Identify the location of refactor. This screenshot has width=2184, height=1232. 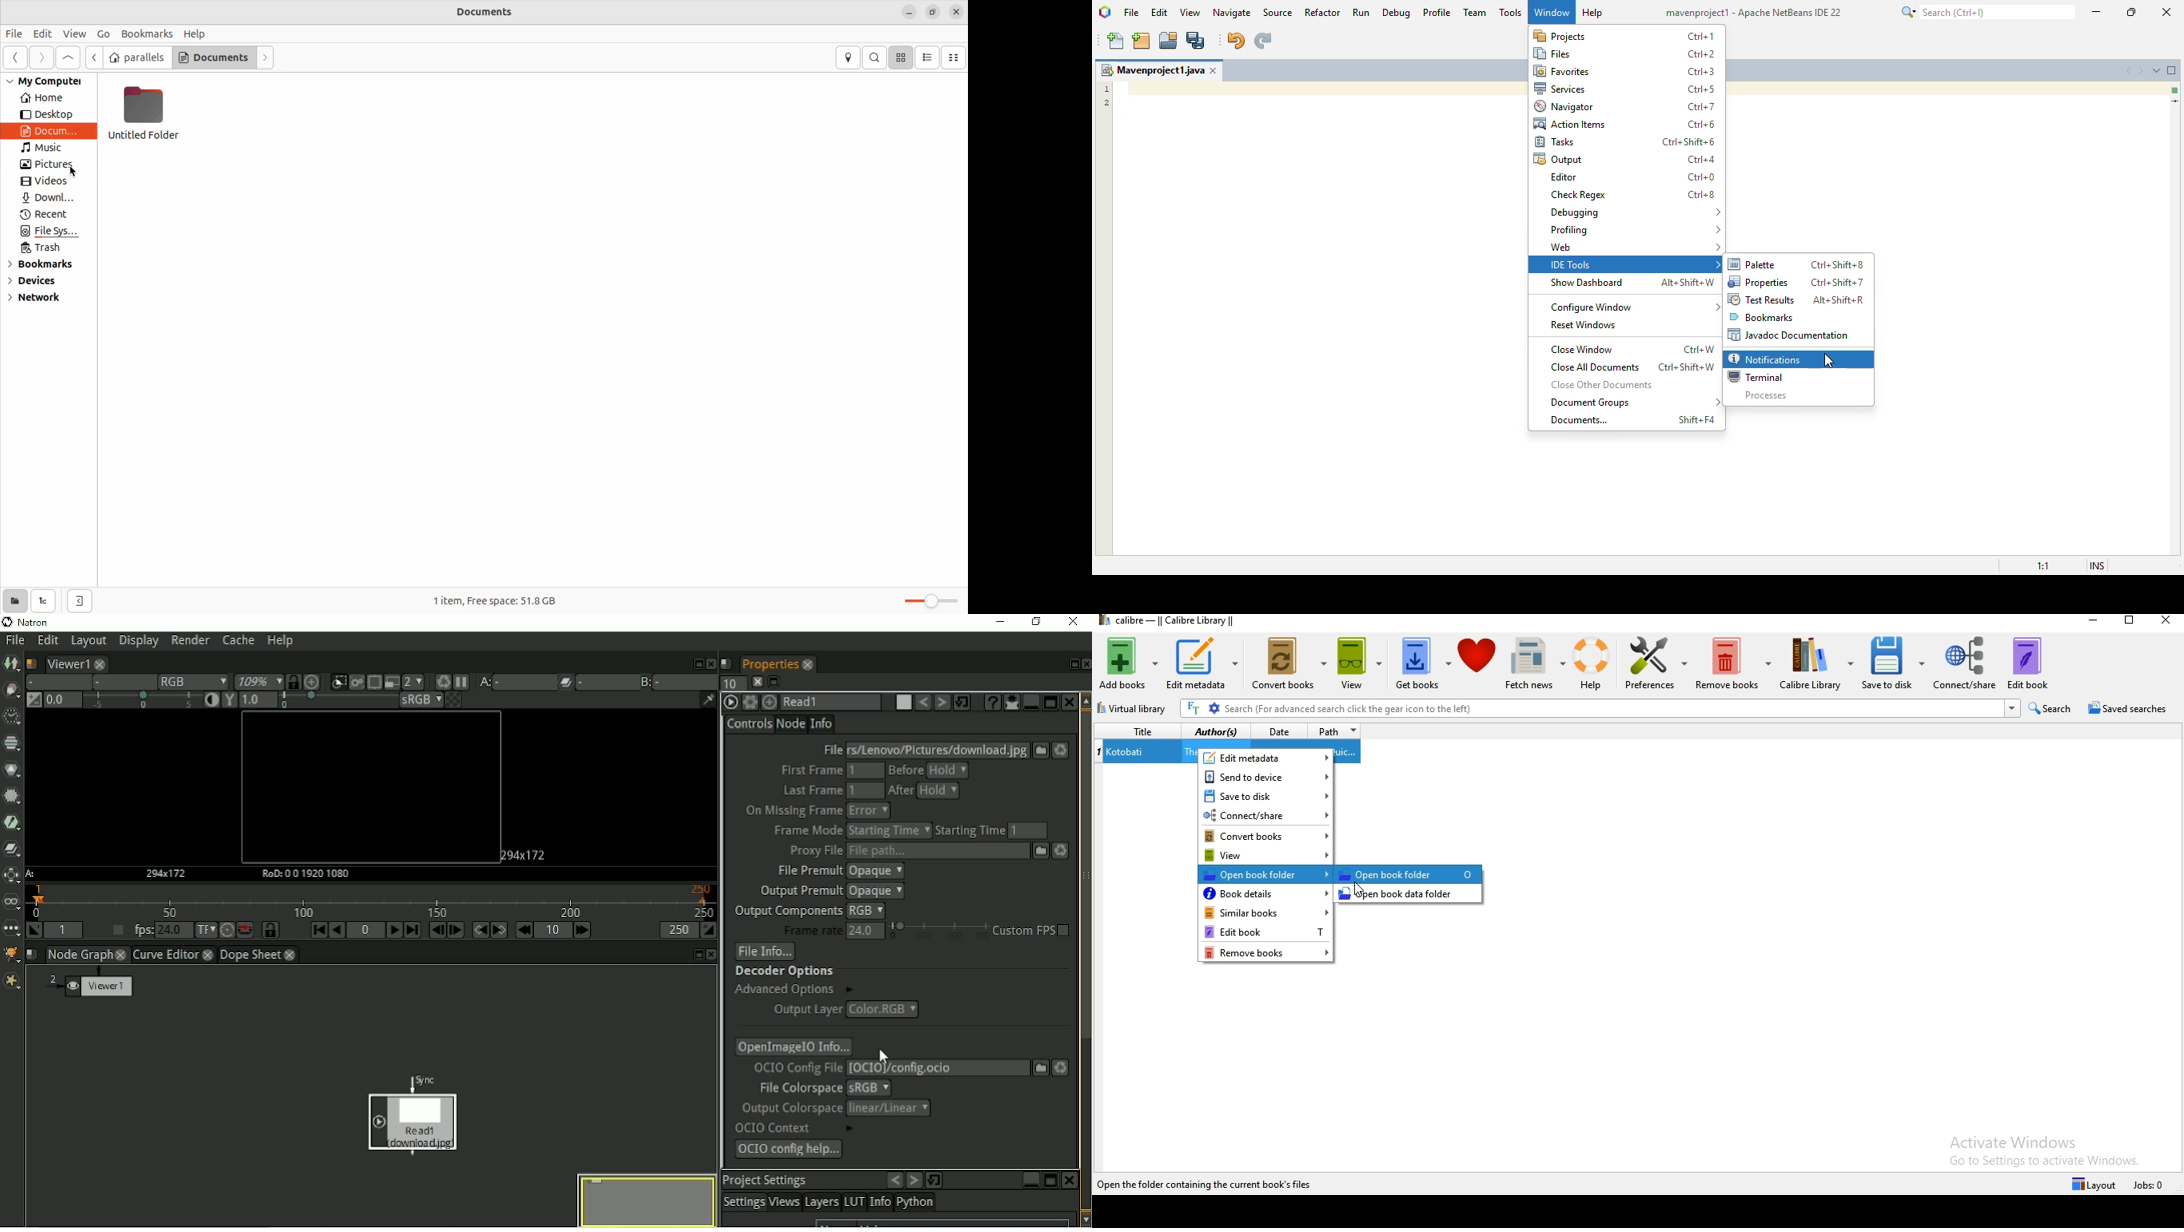
(1323, 12).